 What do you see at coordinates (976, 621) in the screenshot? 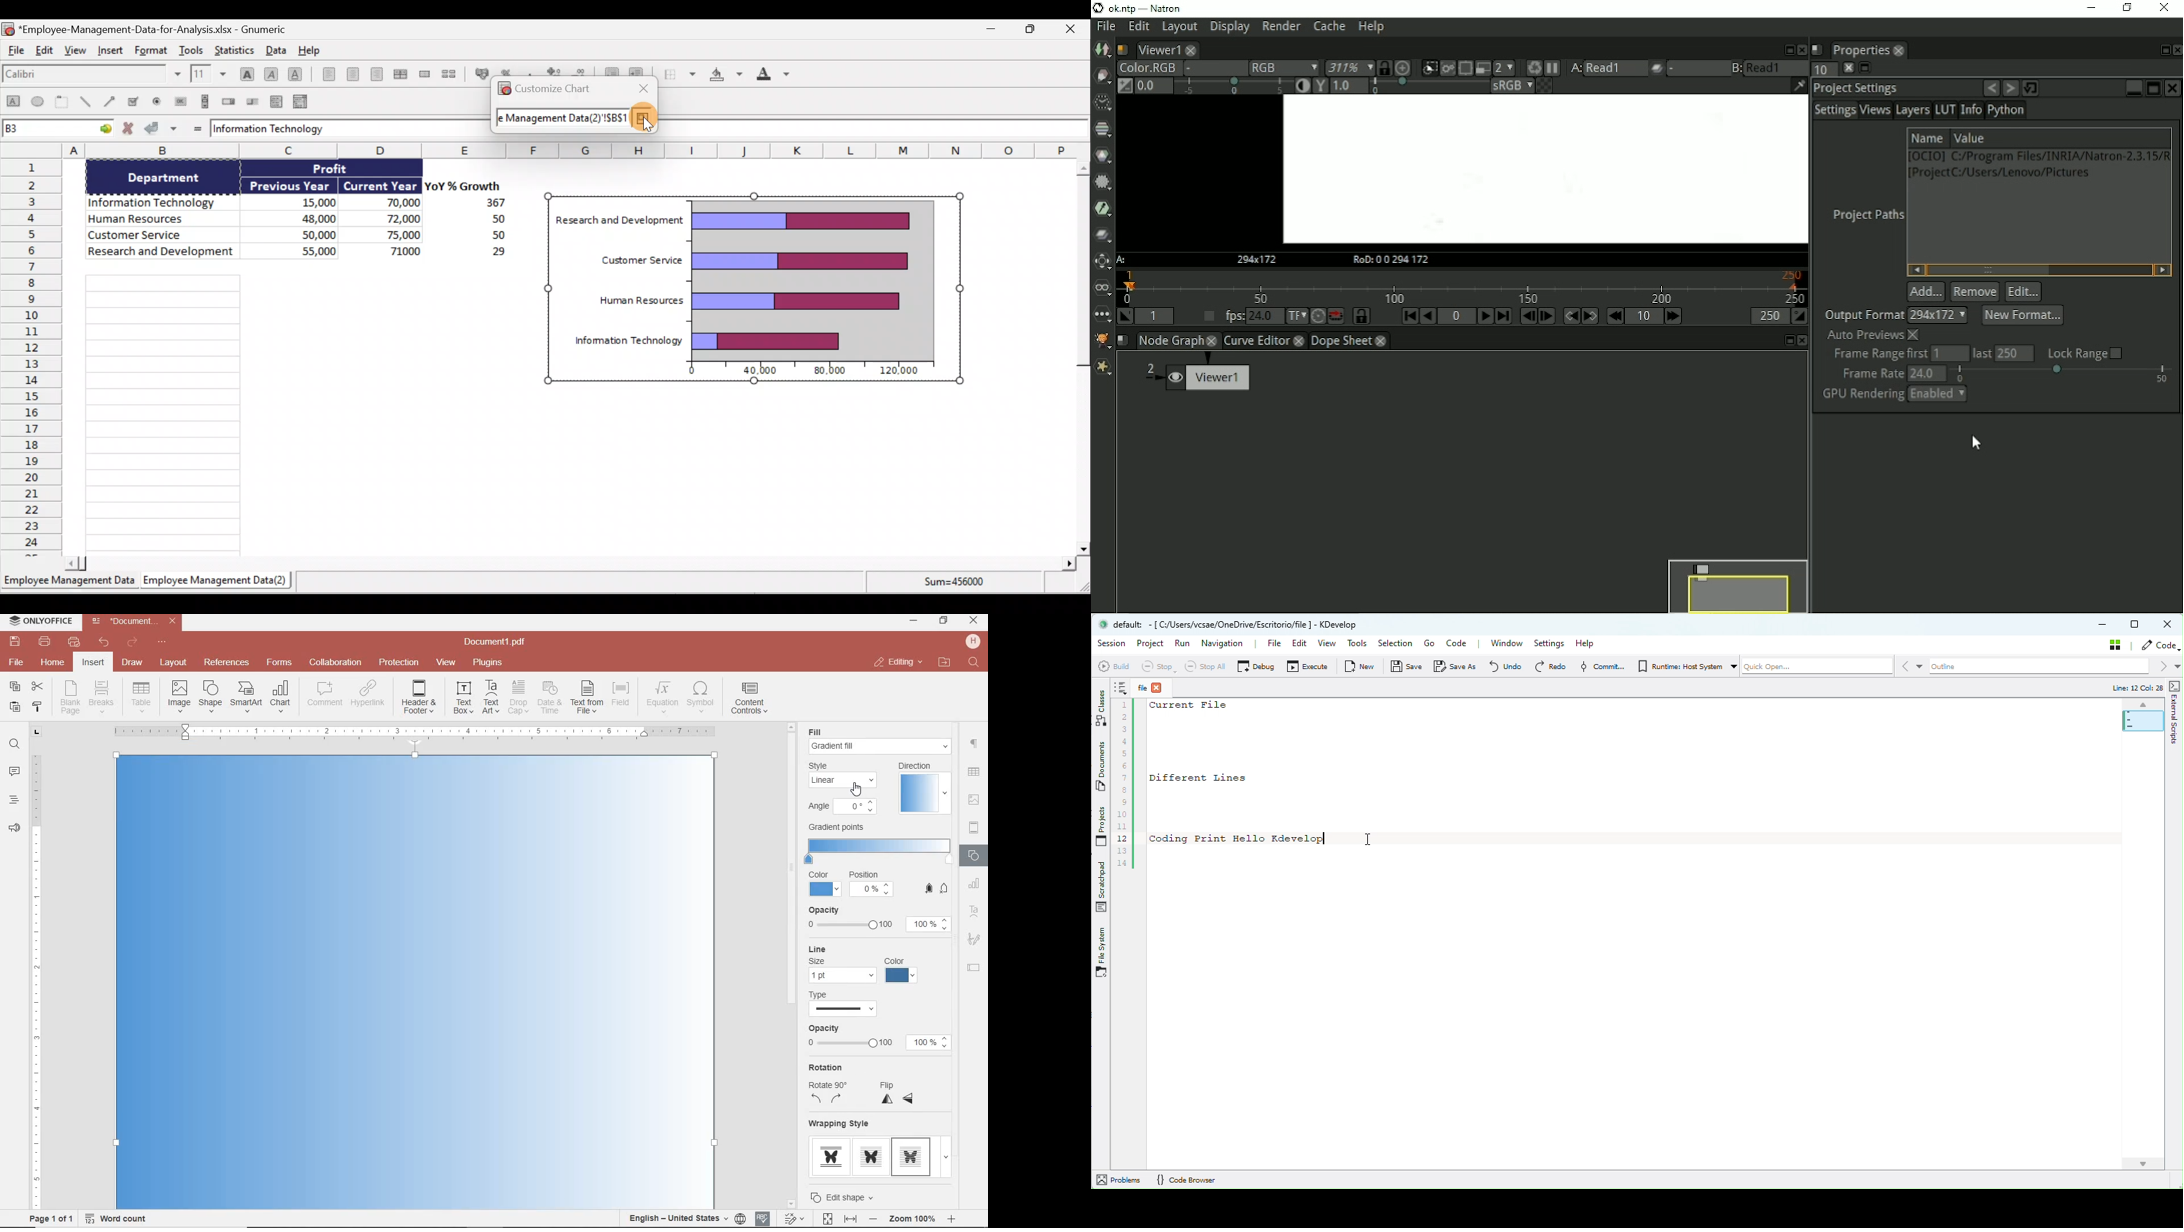
I see `minimize ,restore ,close` at bounding box center [976, 621].